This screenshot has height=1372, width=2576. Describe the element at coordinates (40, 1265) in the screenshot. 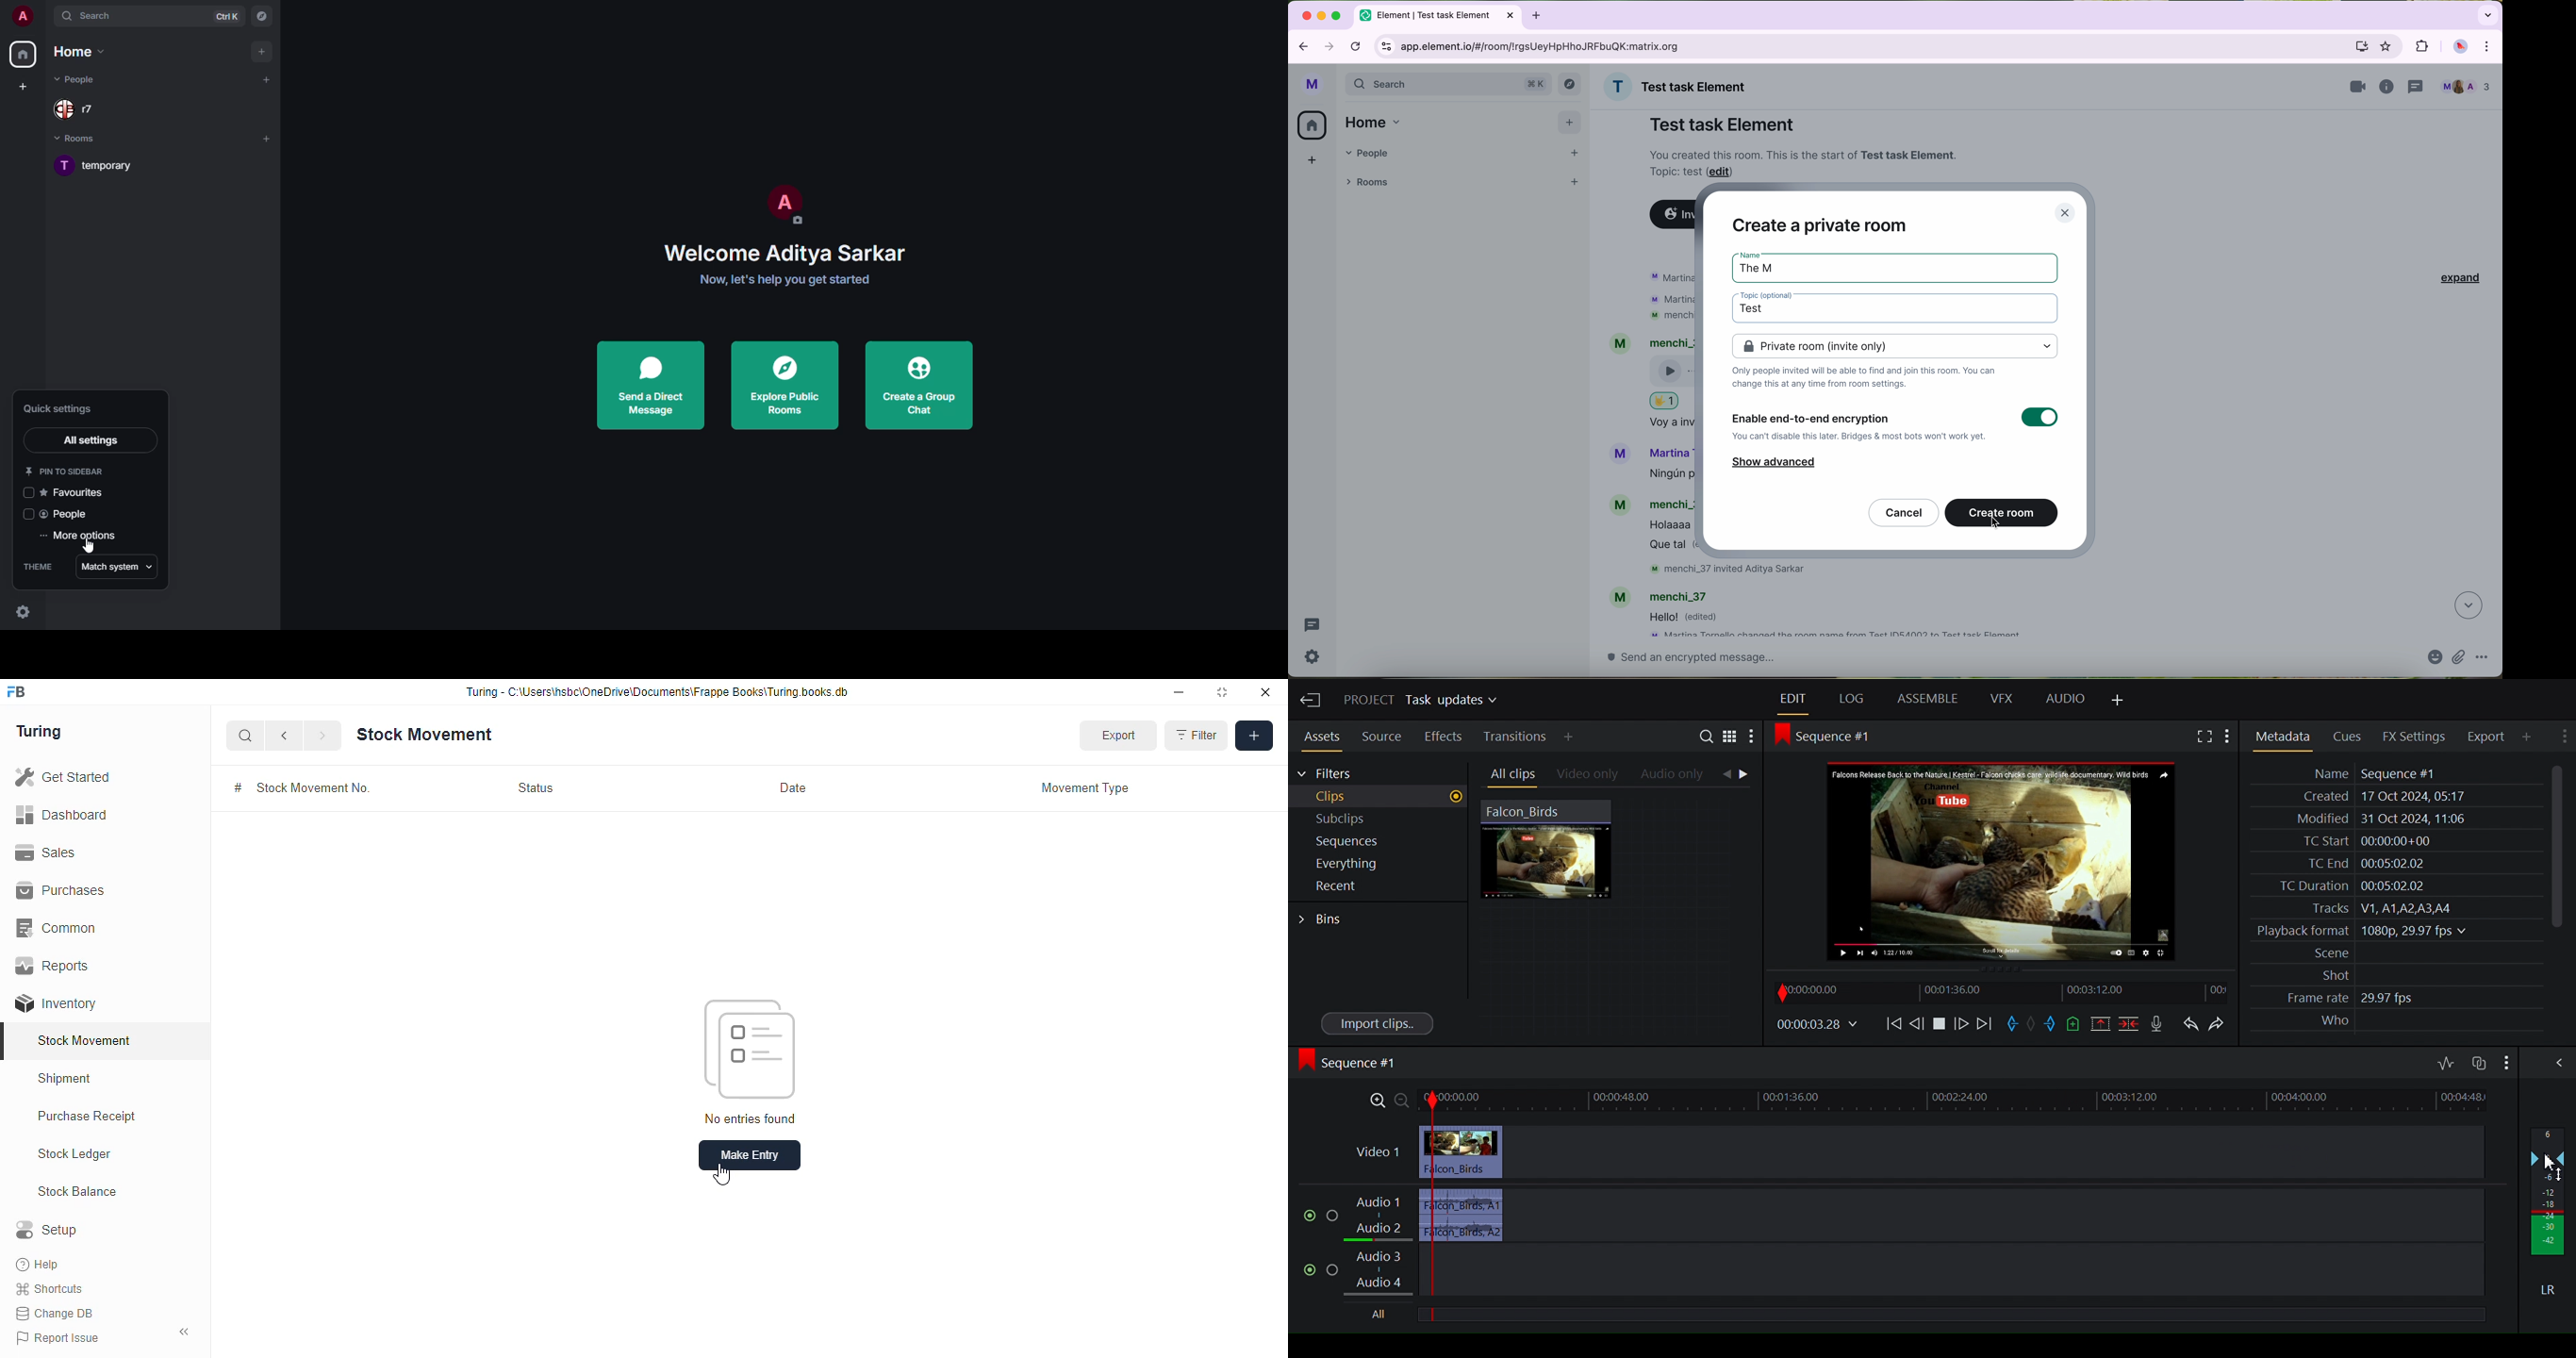

I see `help` at that location.